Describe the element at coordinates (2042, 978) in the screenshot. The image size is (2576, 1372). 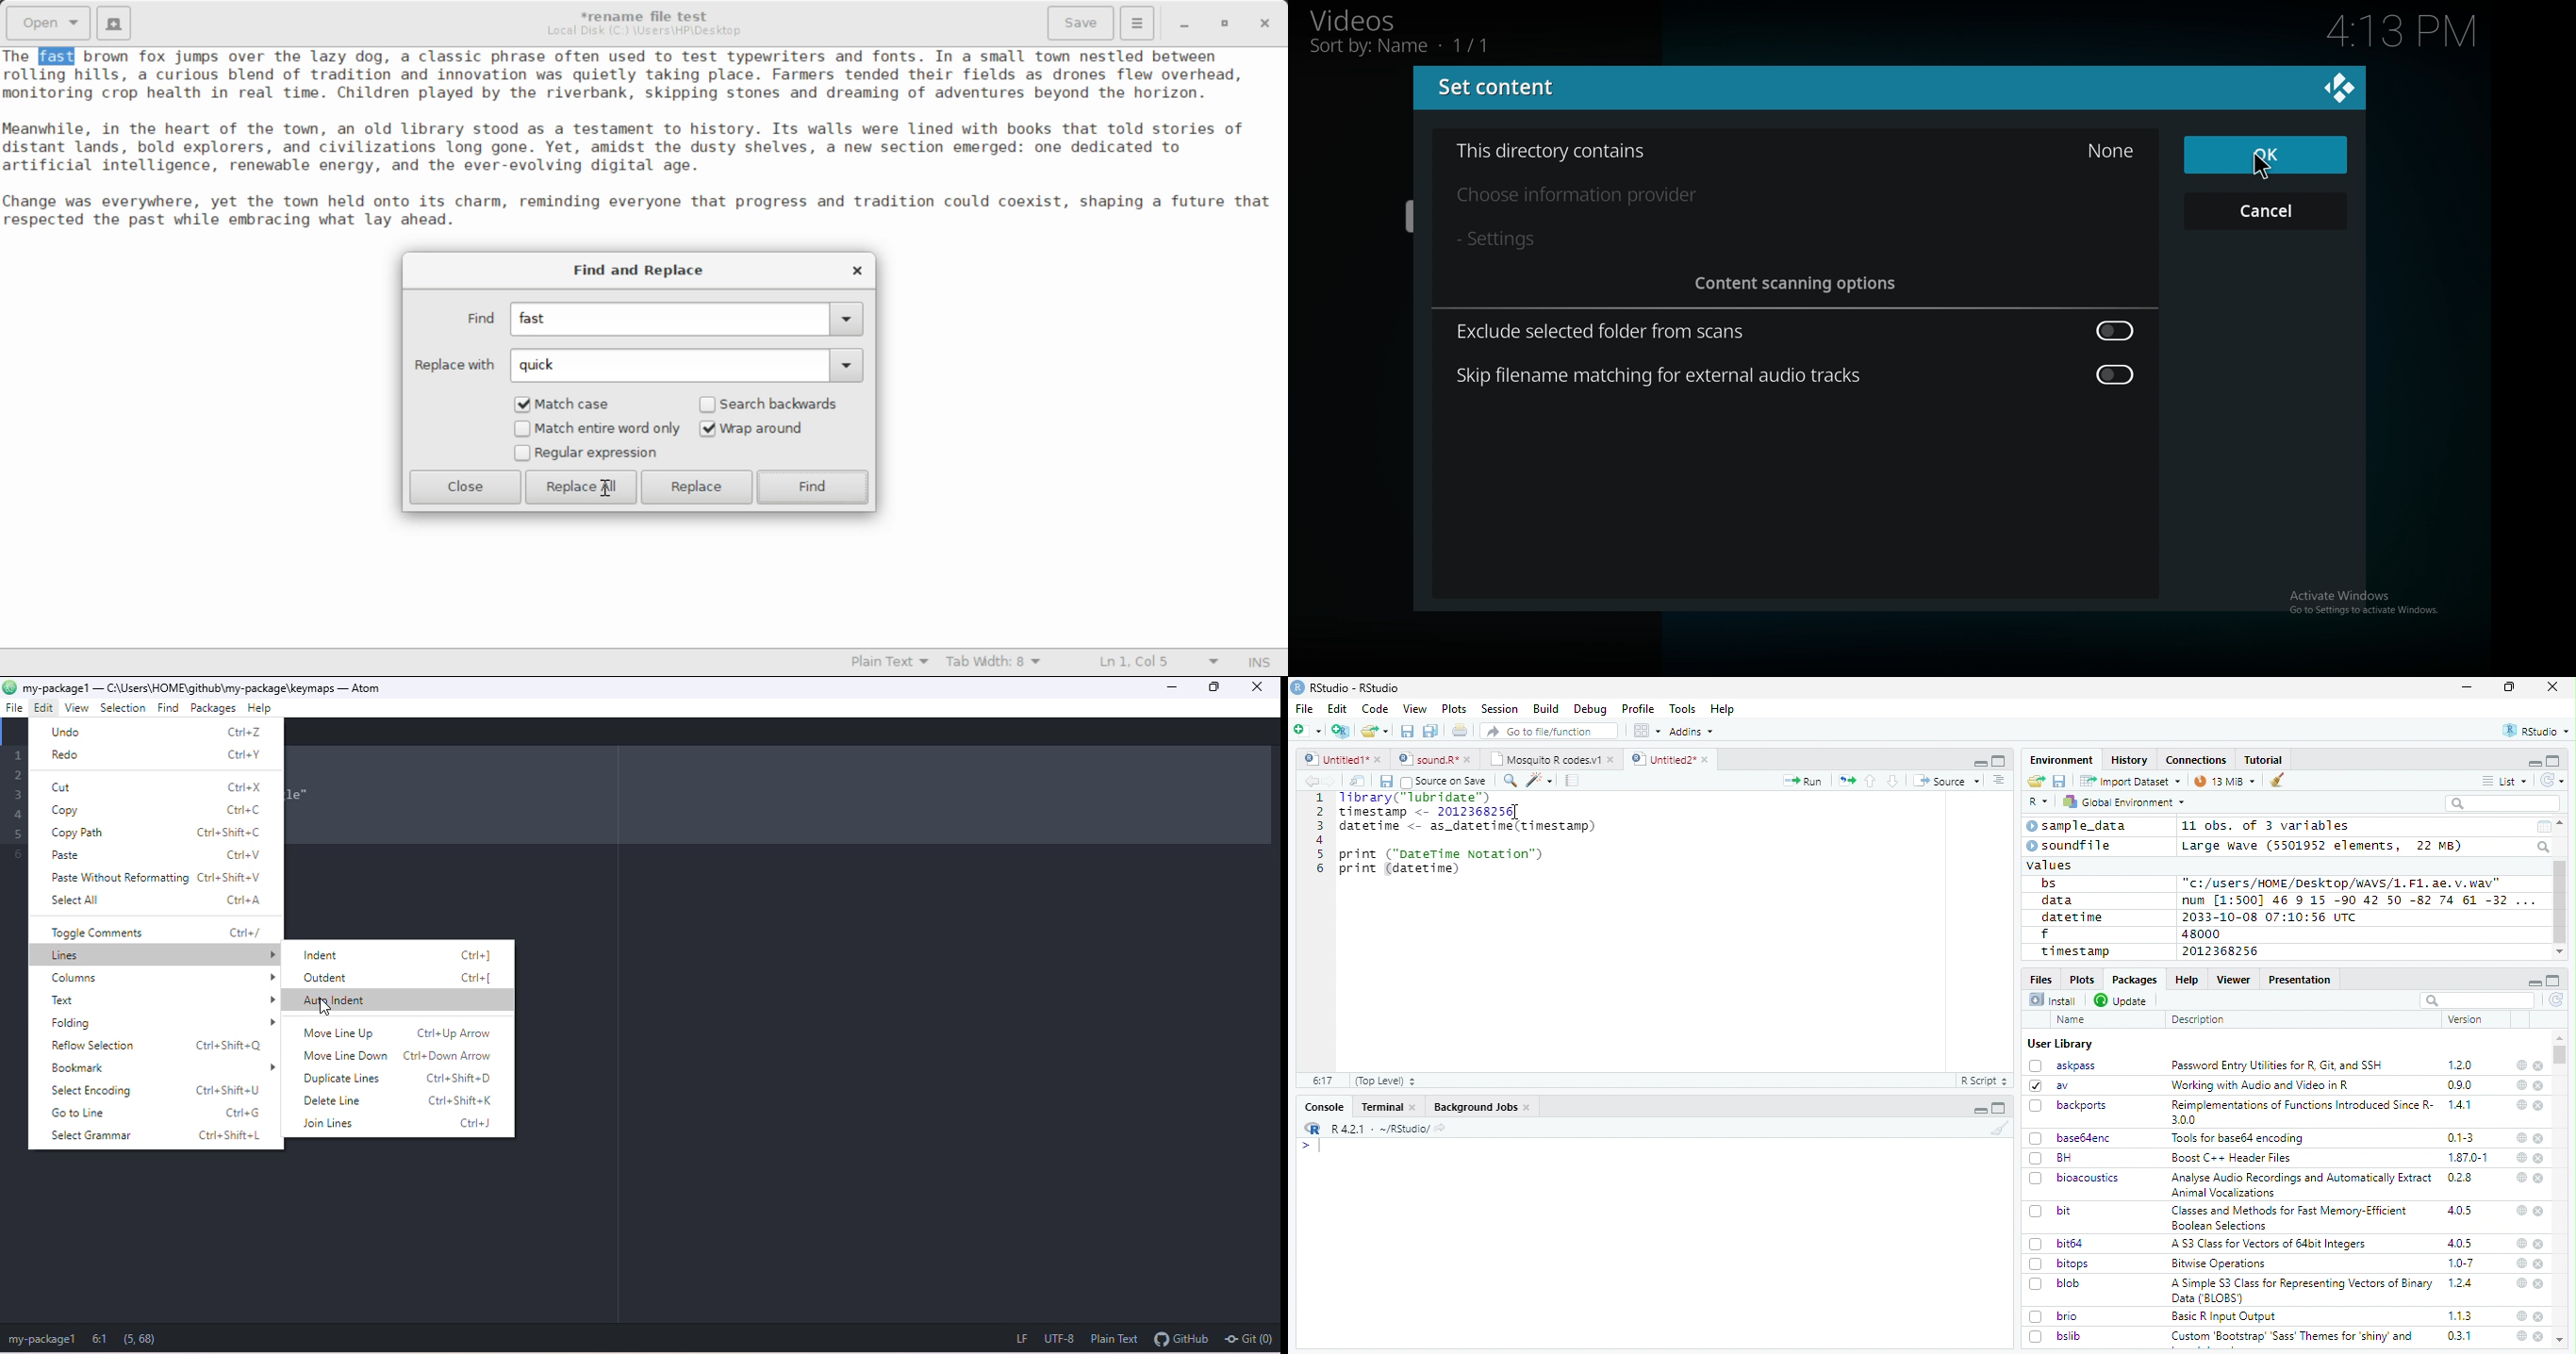
I see `Files` at that location.